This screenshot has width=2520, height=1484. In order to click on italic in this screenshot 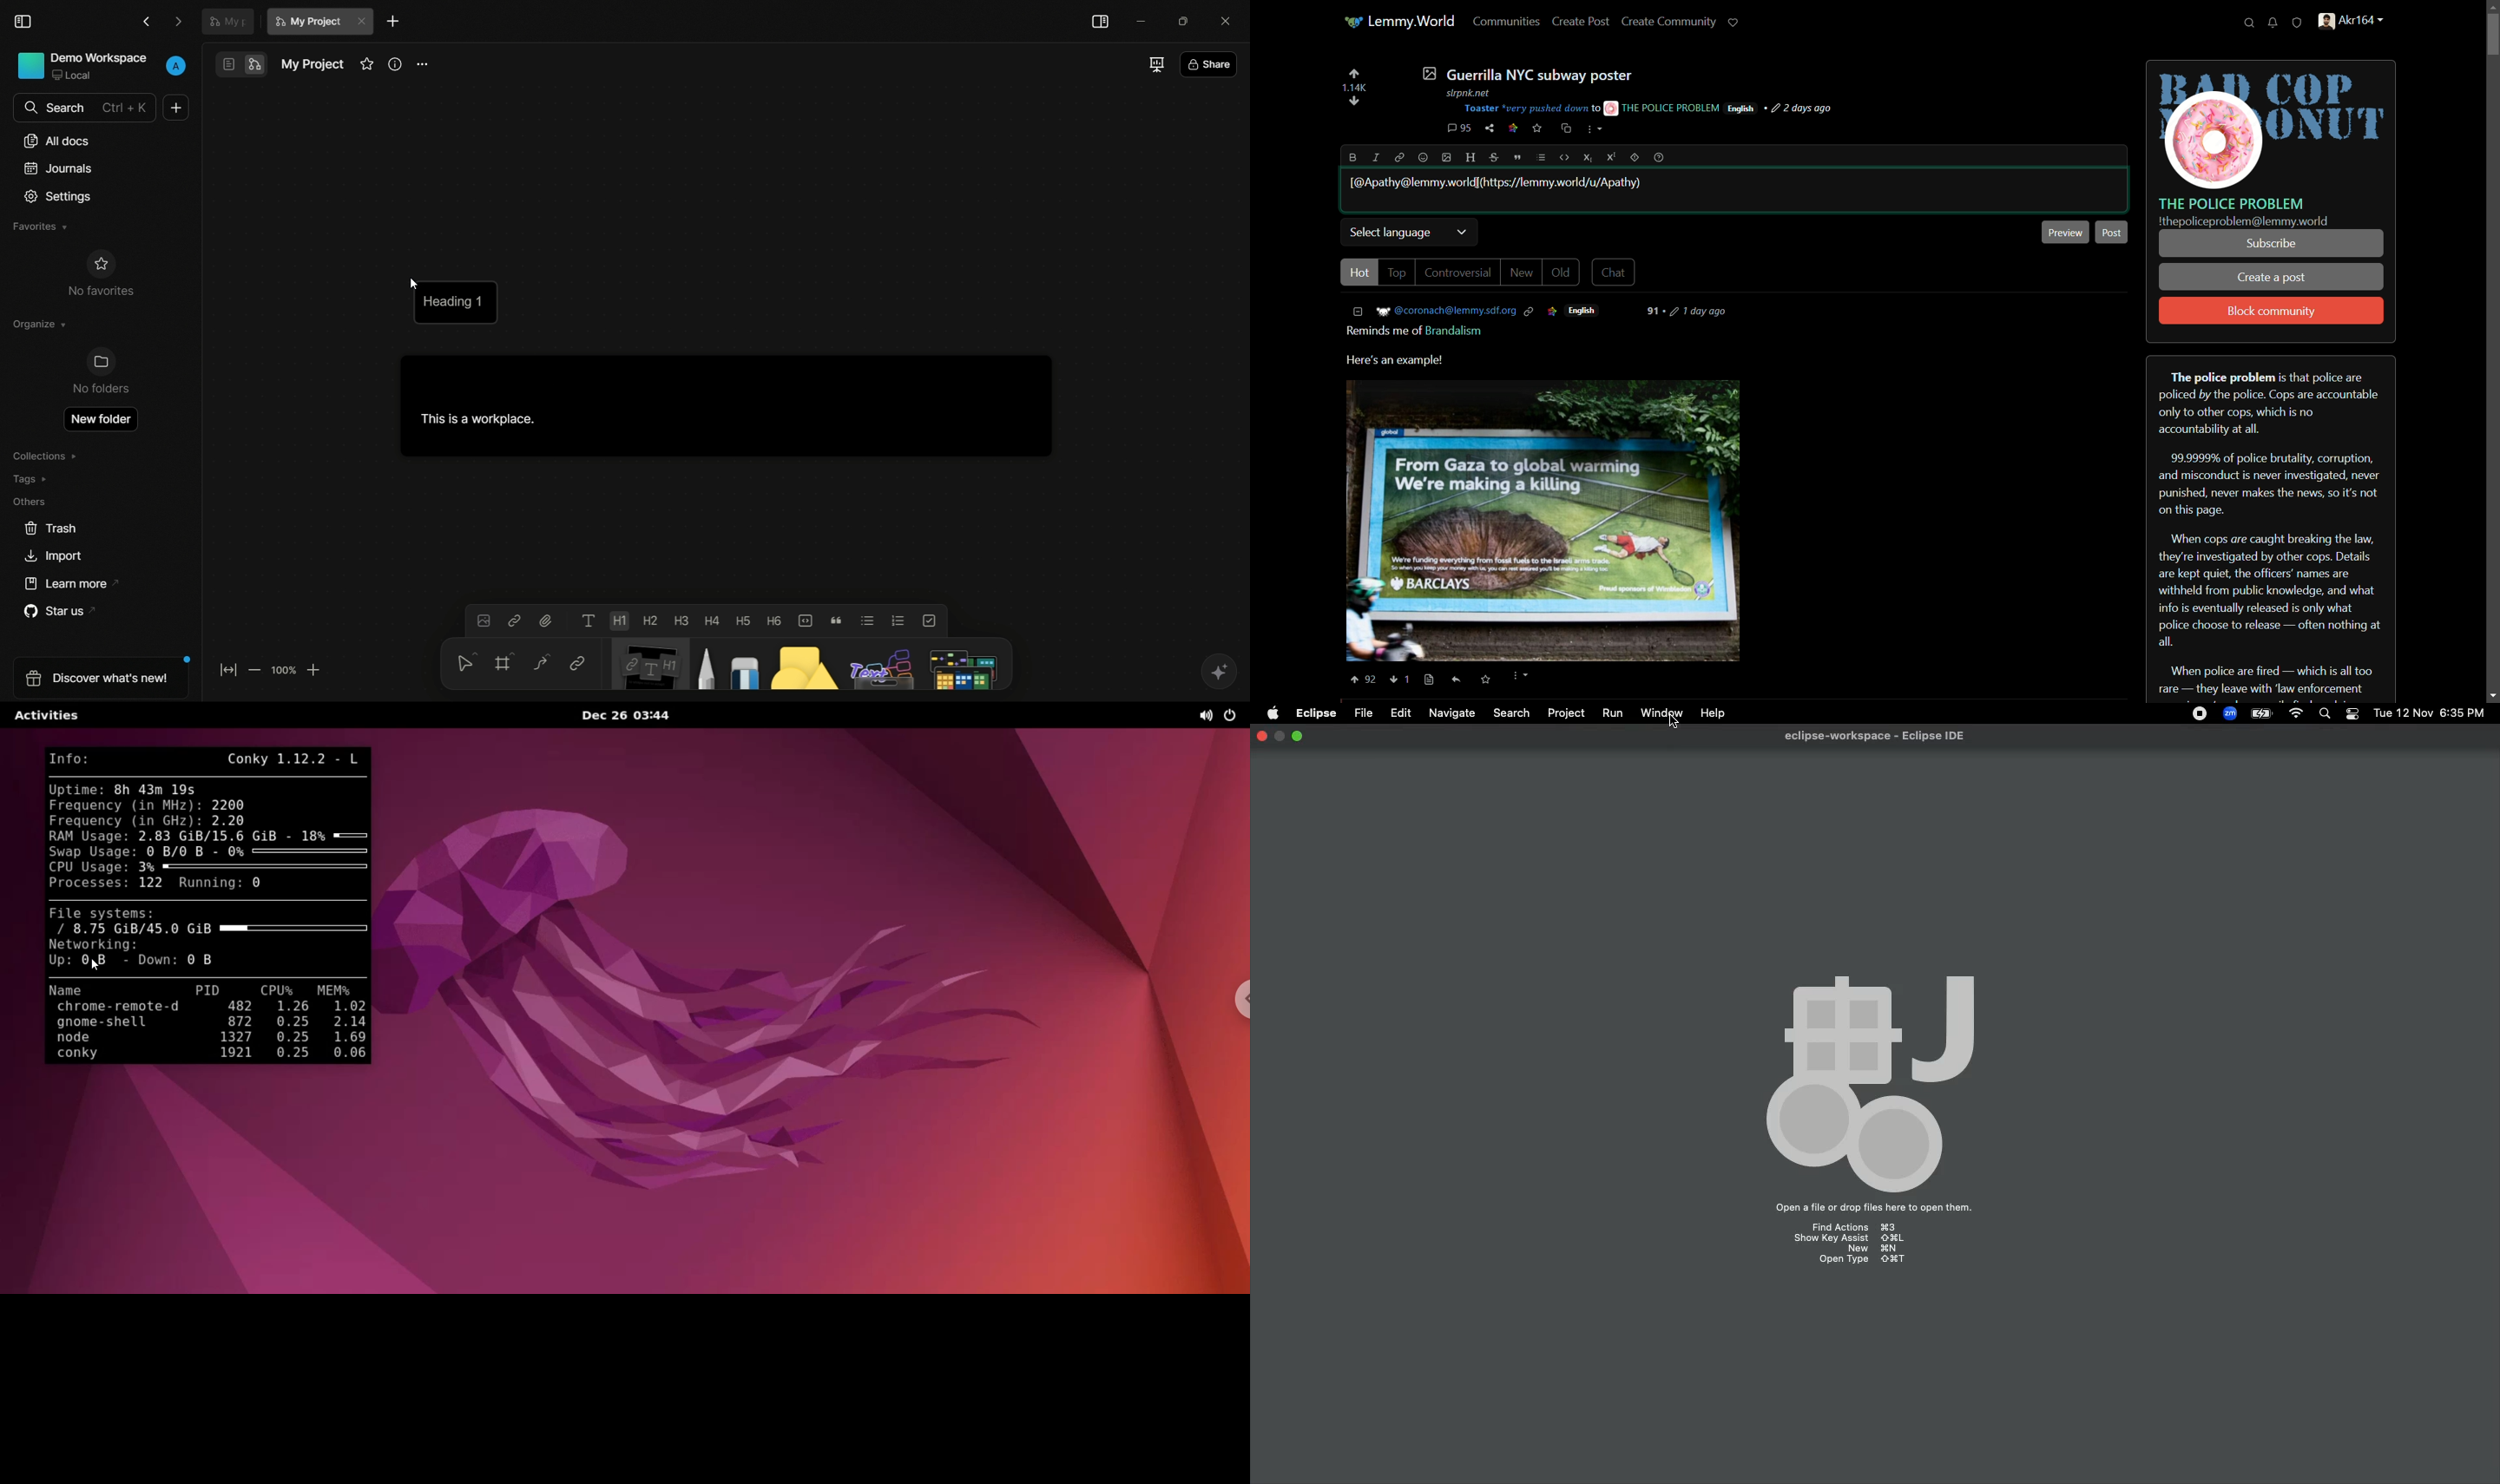, I will do `click(1374, 157)`.